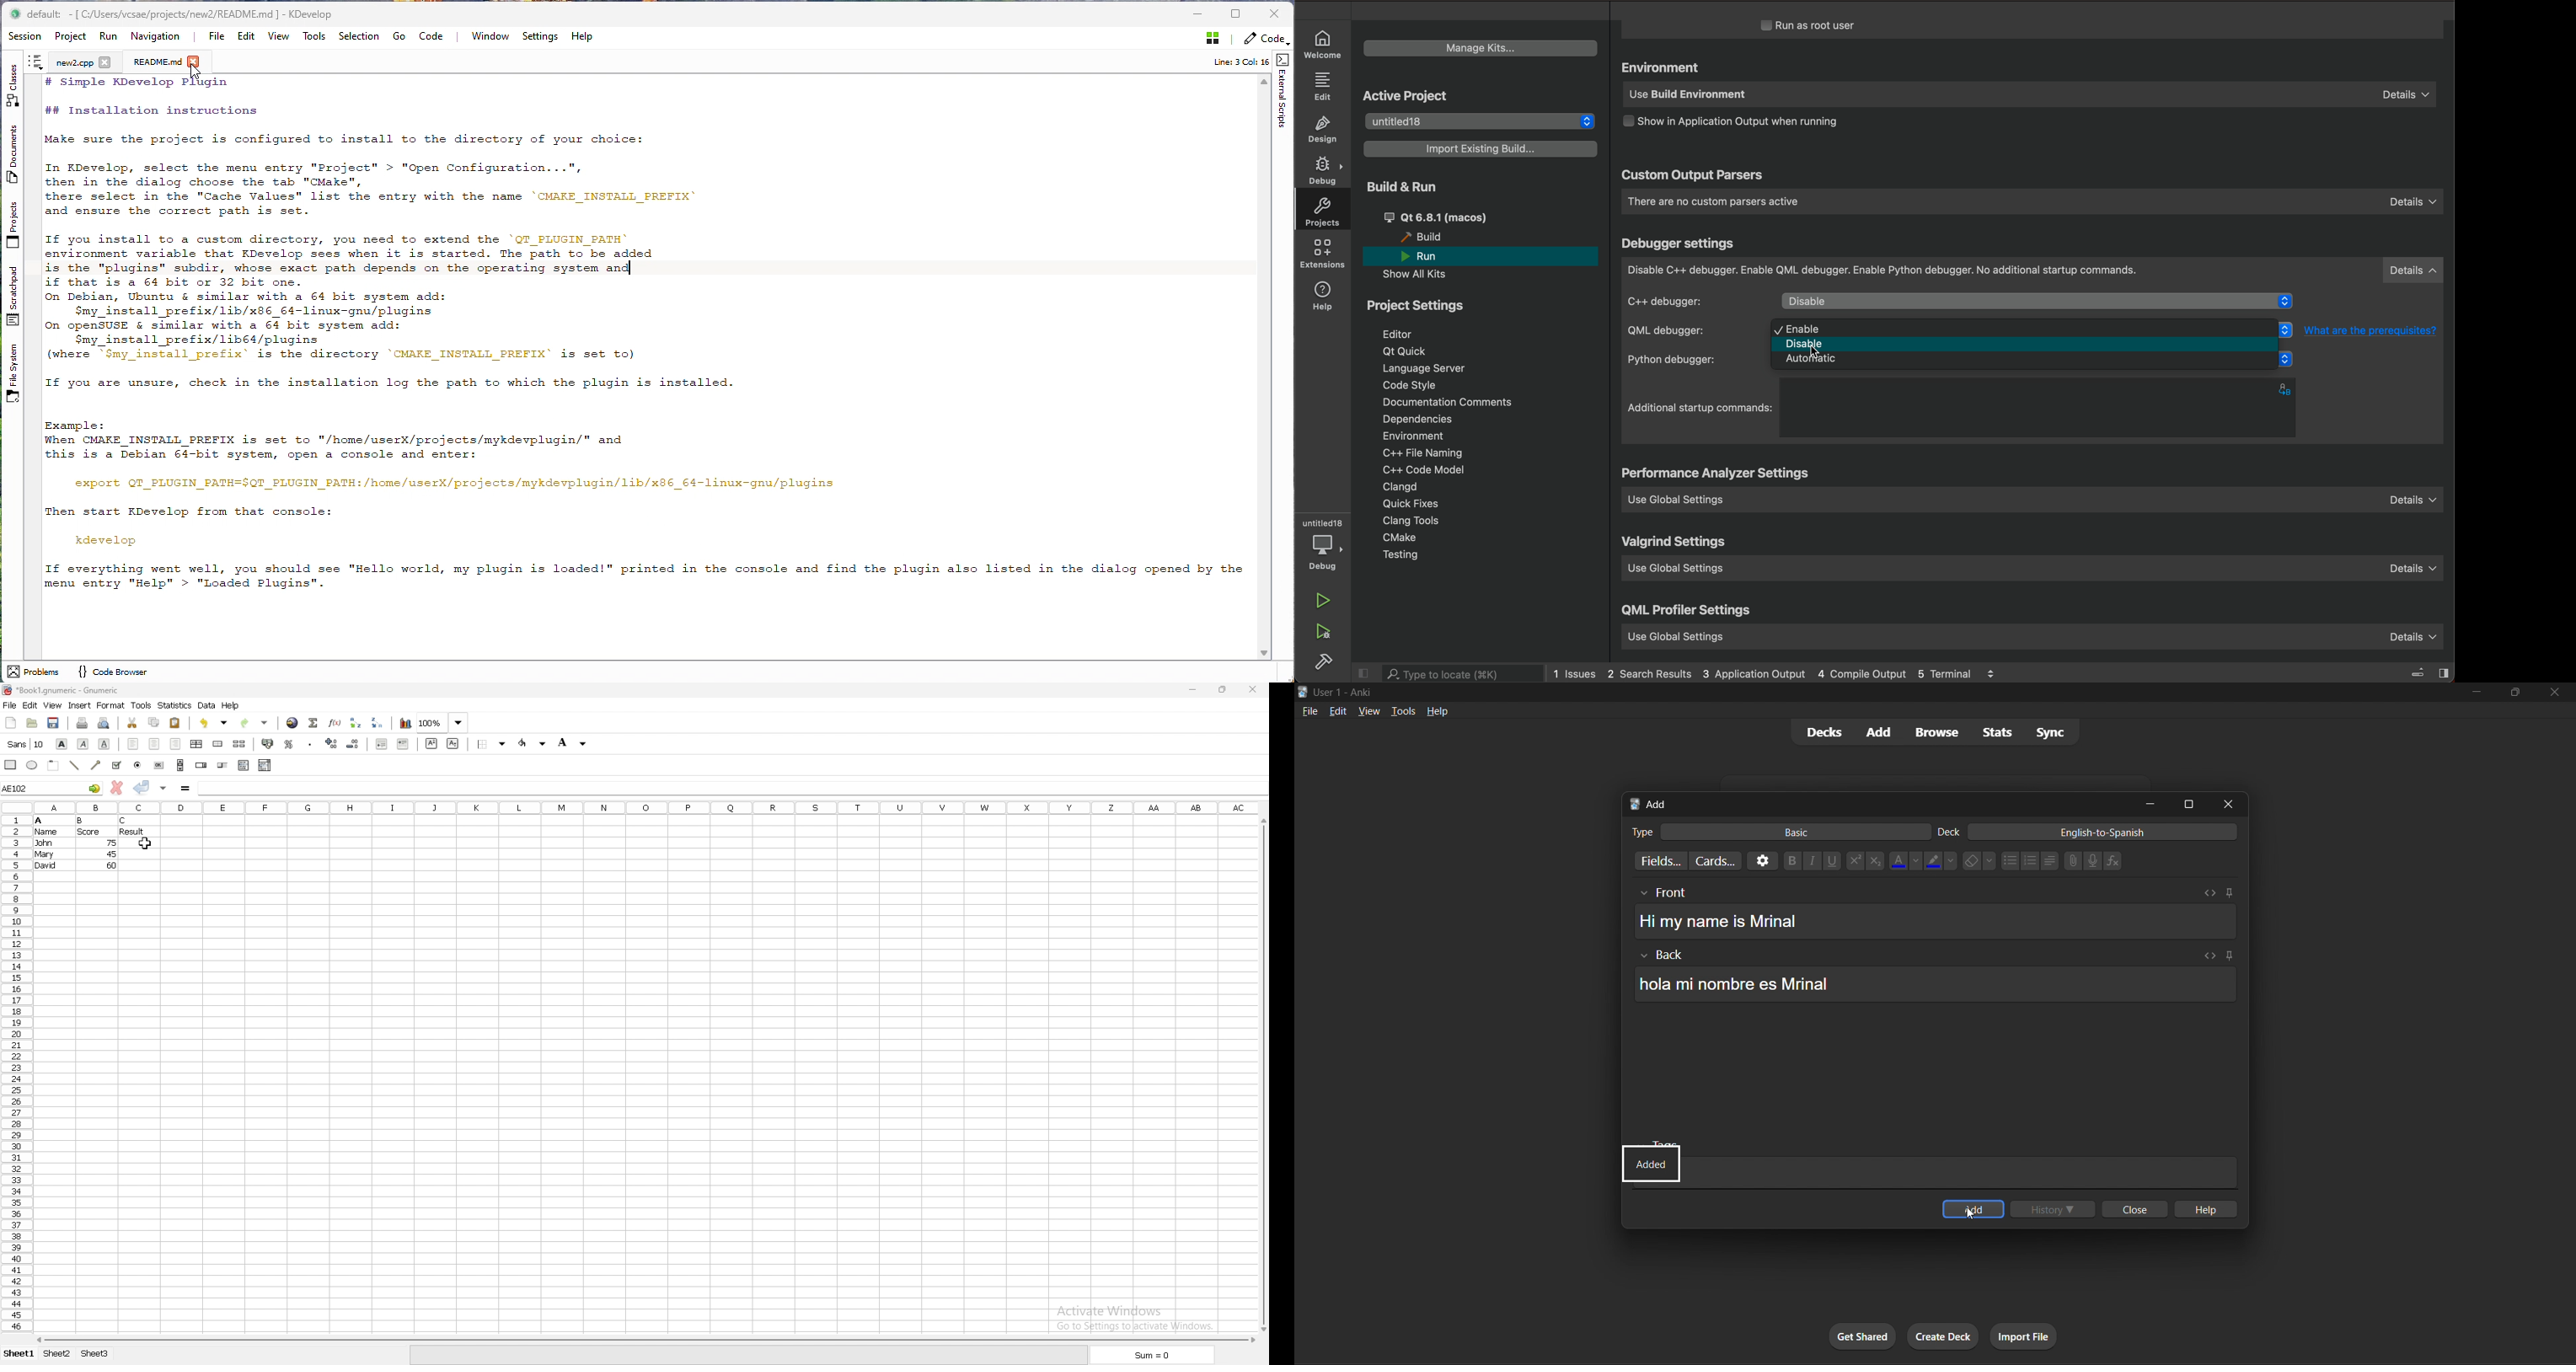  Describe the element at coordinates (290, 745) in the screenshot. I see `percentage` at that location.